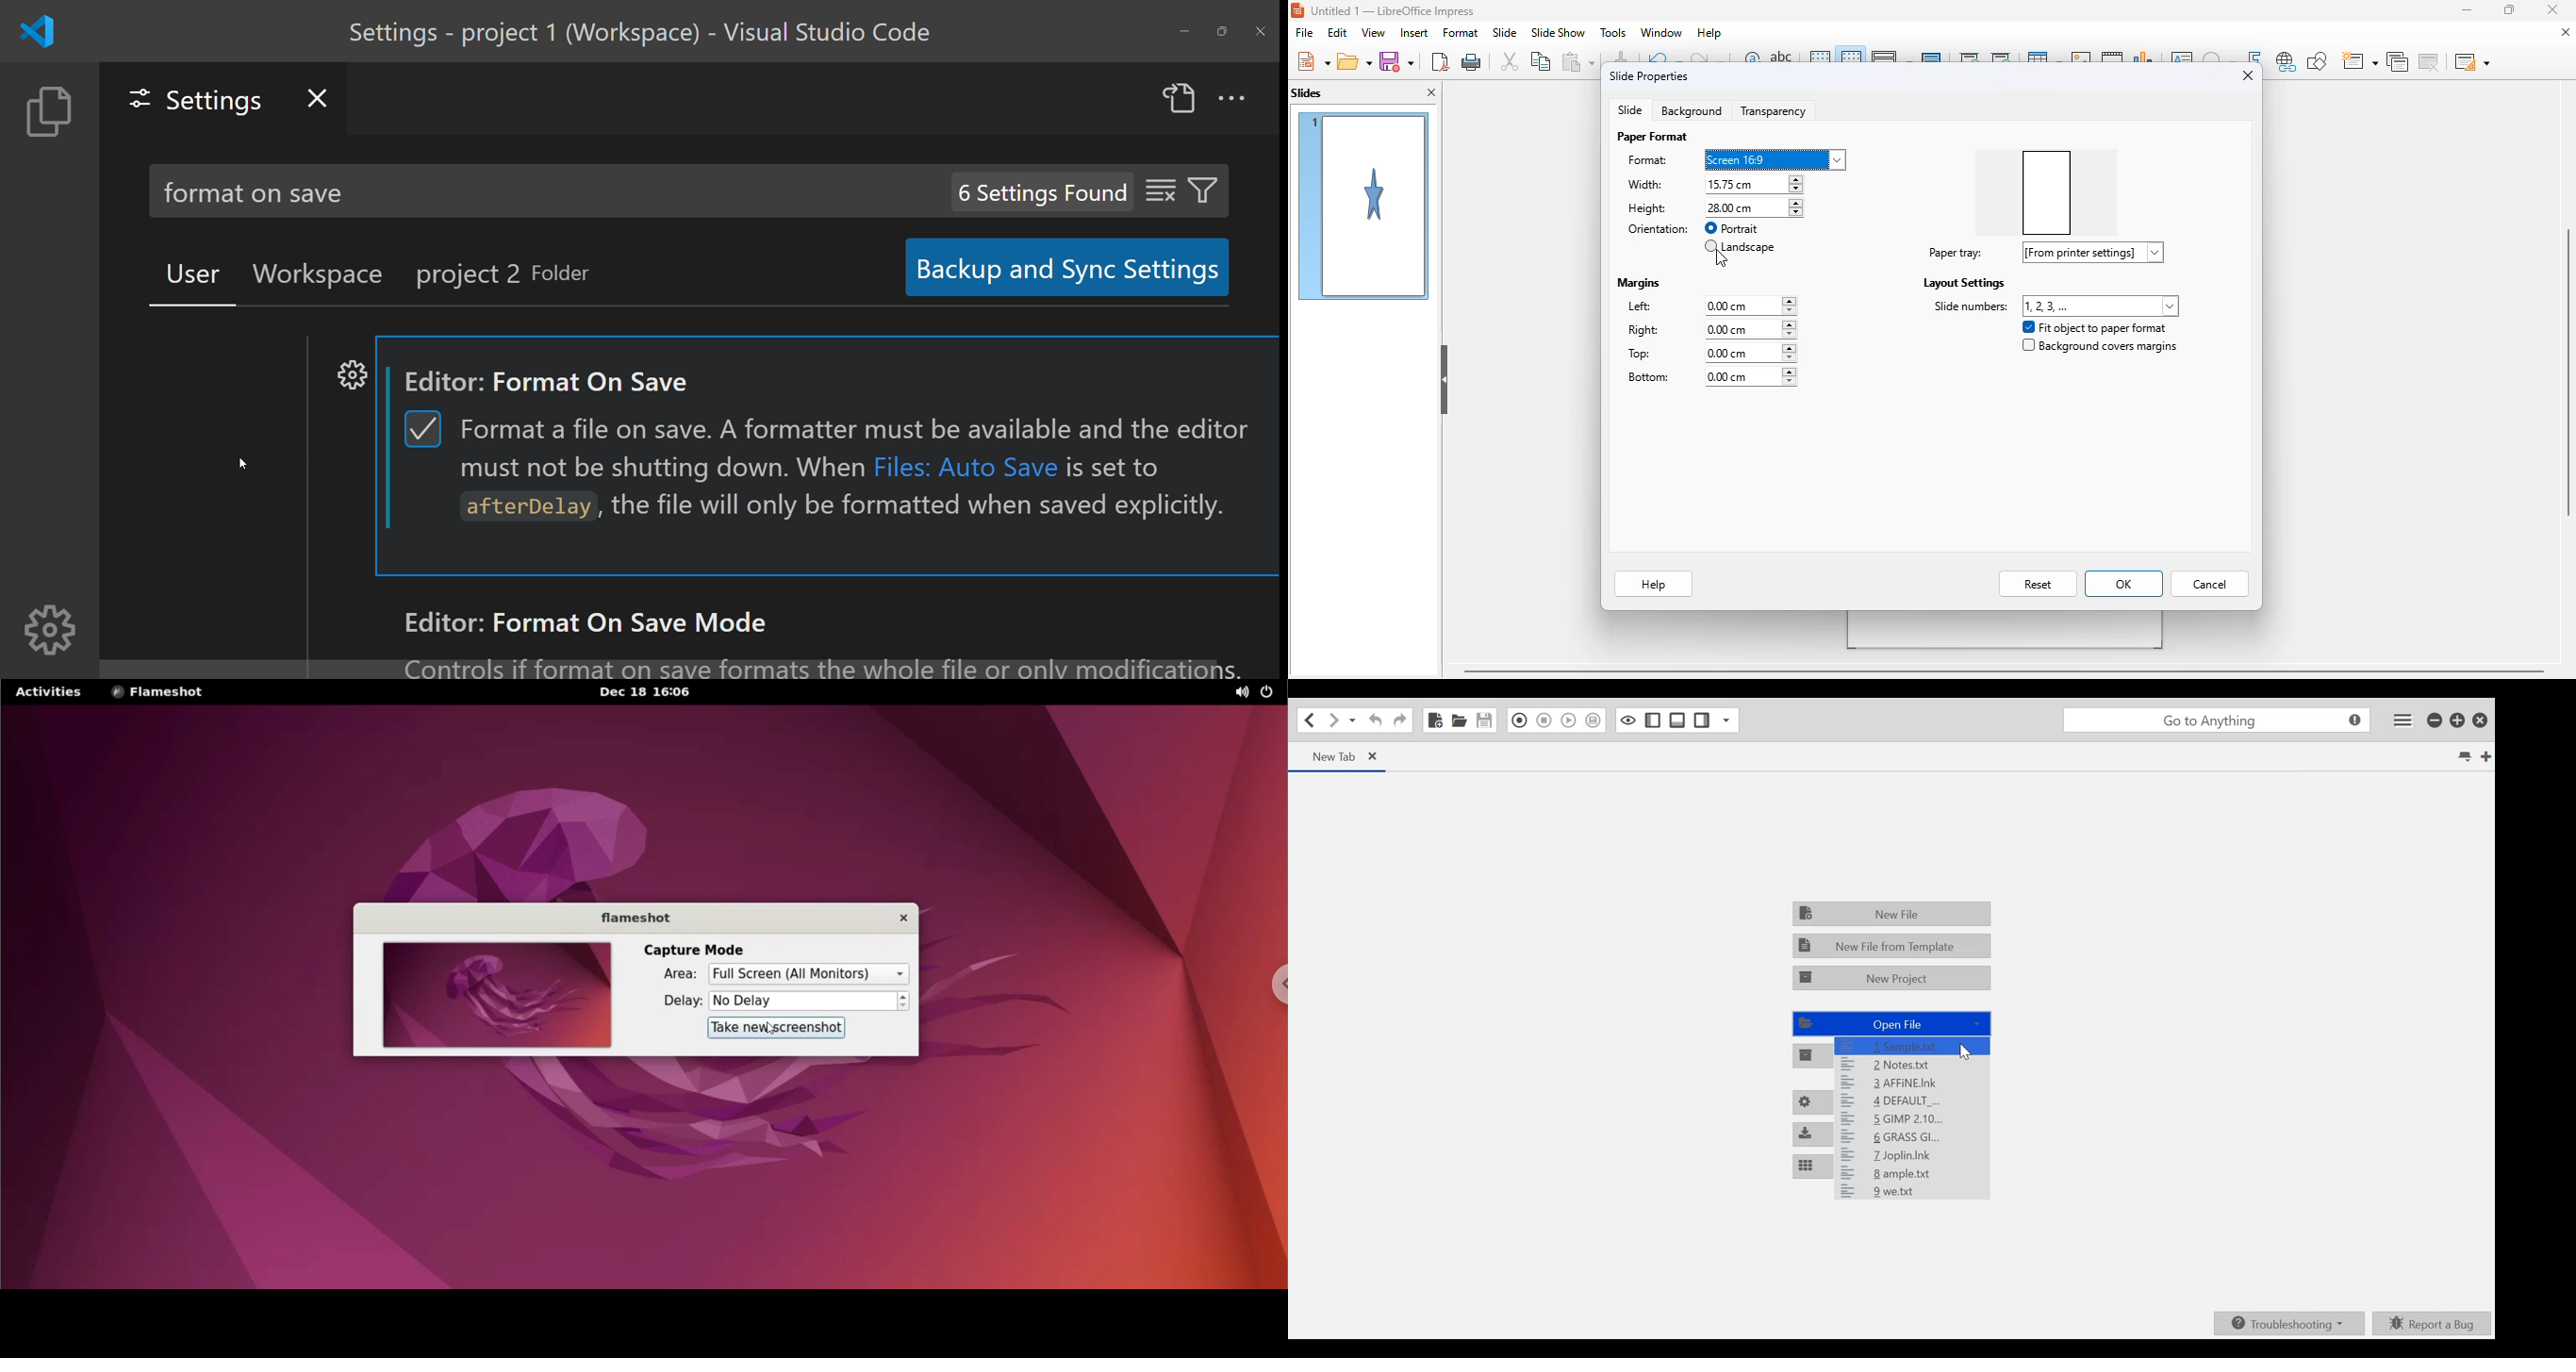 The height and width of the screenshot is (1372, 2576). I want to click on slide show, so click(1558, 32).